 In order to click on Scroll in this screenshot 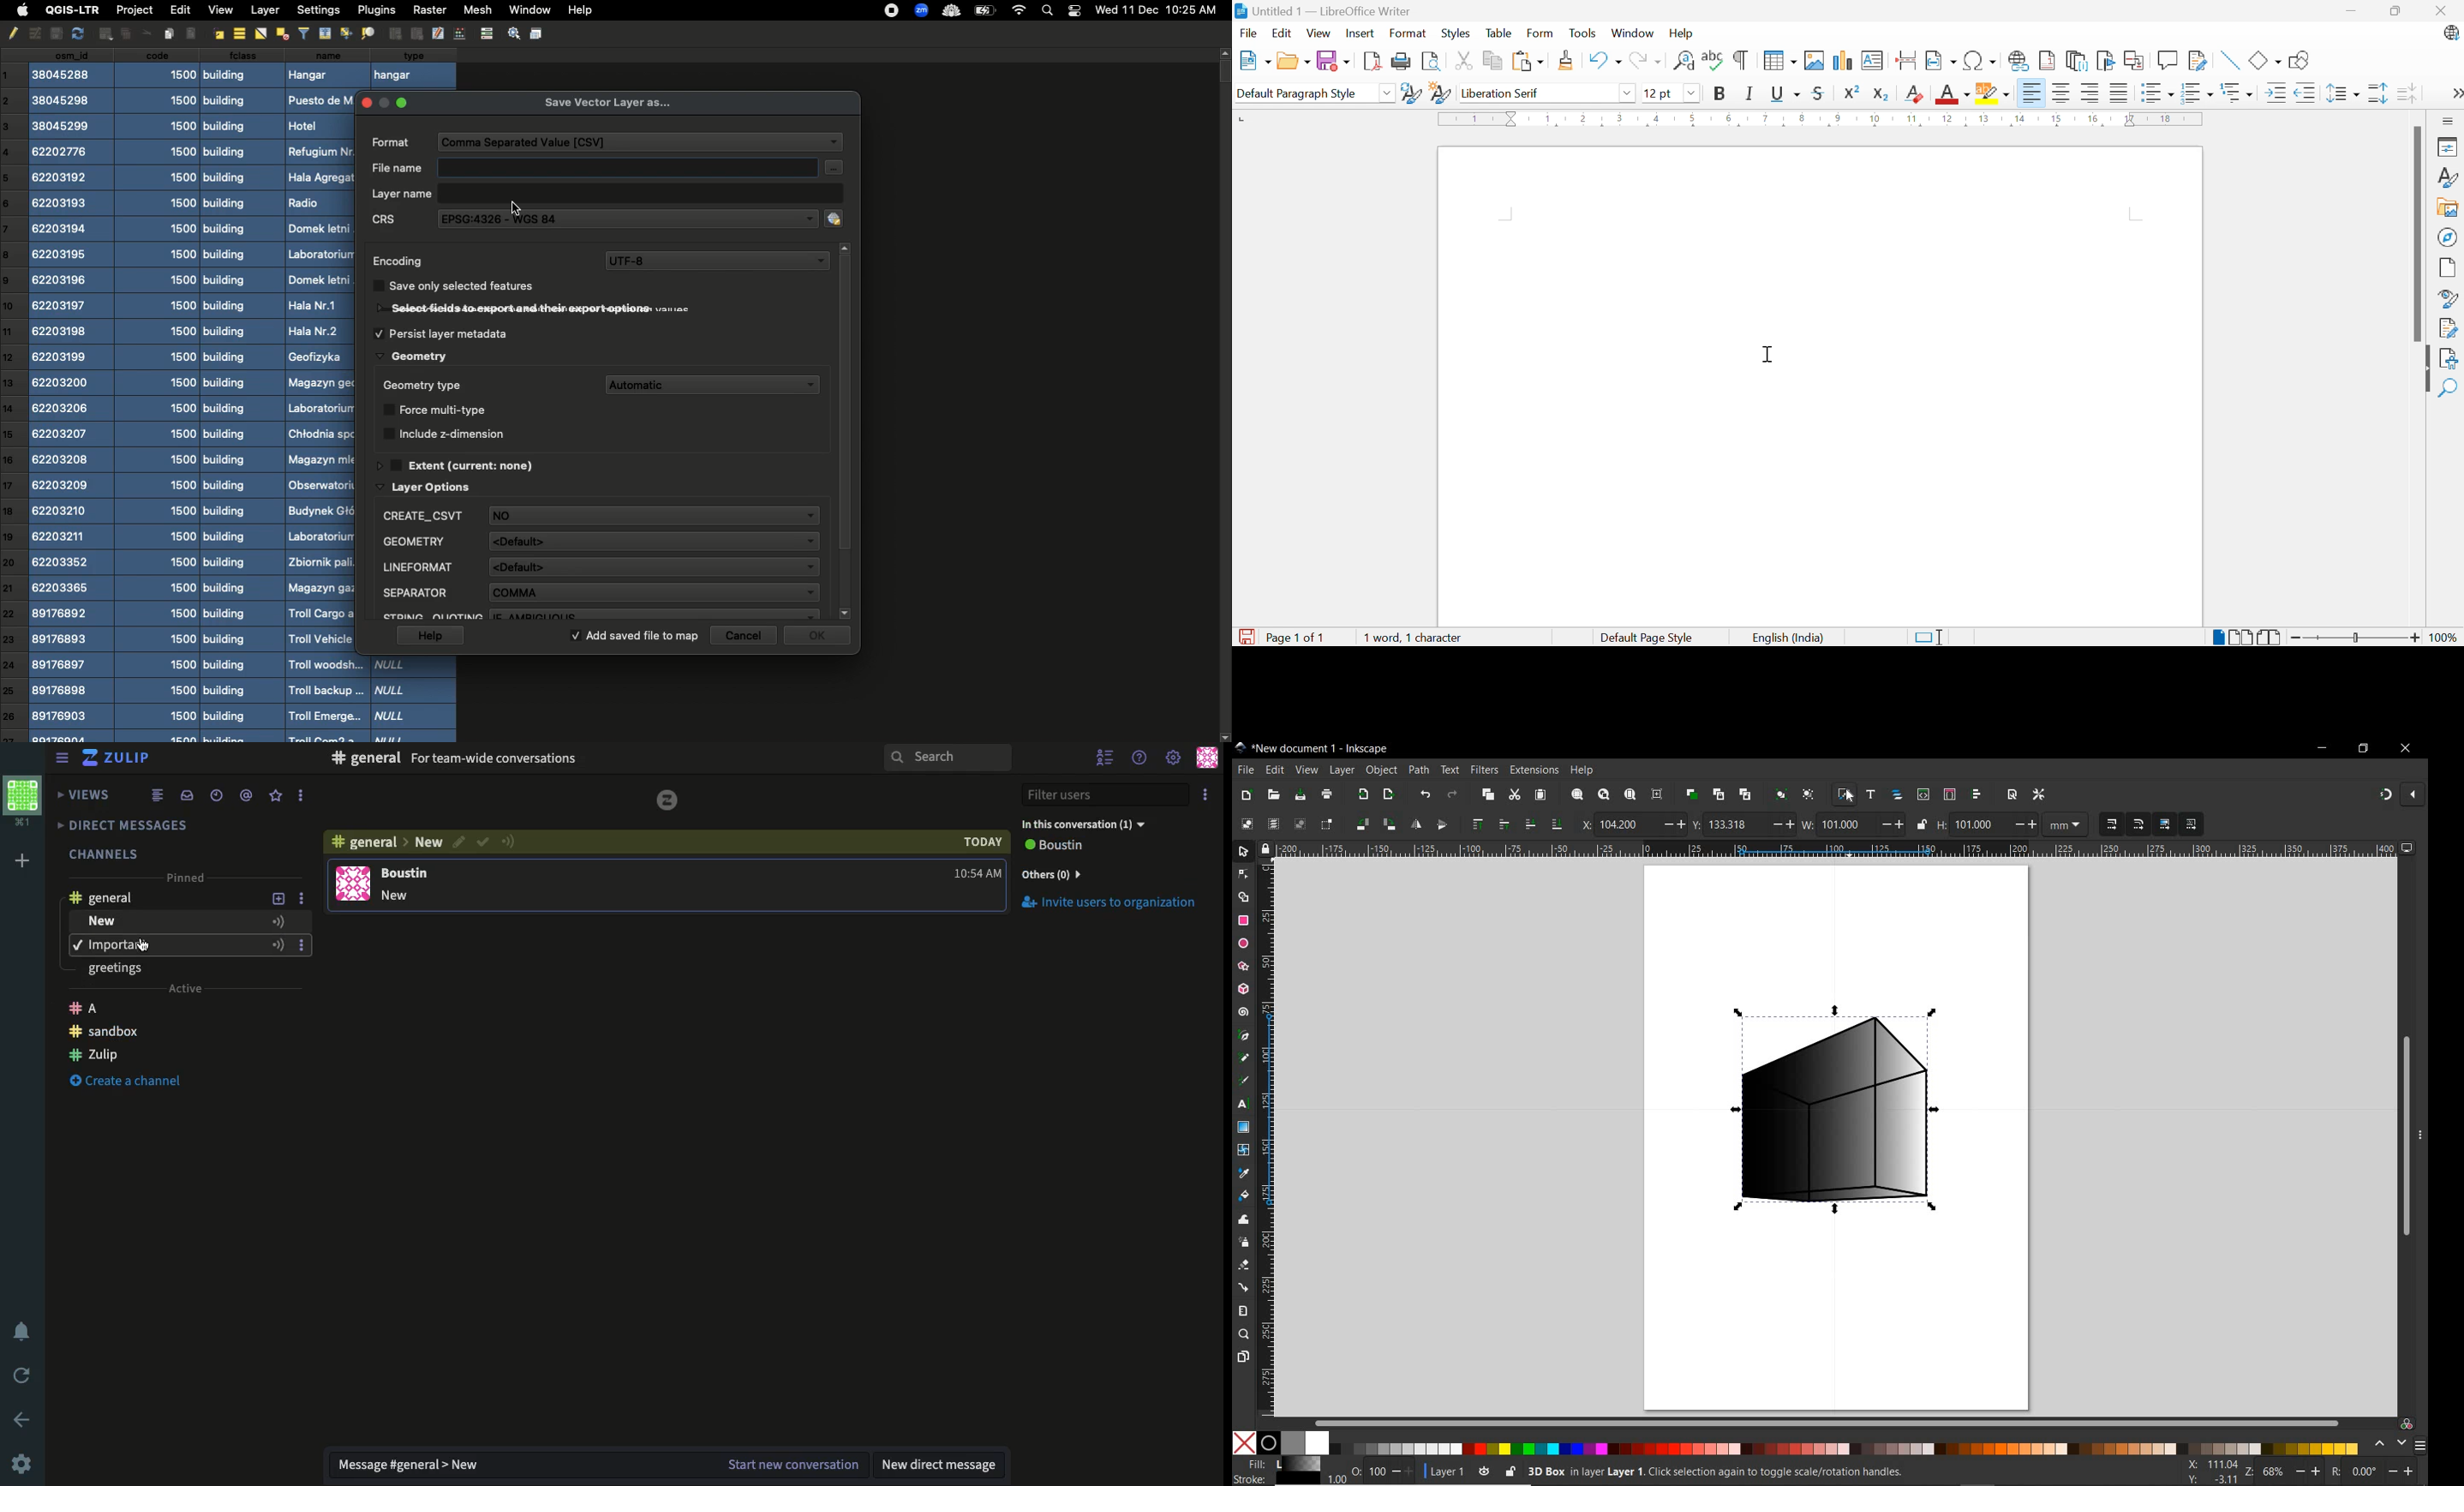, I will do `click(1224, 395)`.